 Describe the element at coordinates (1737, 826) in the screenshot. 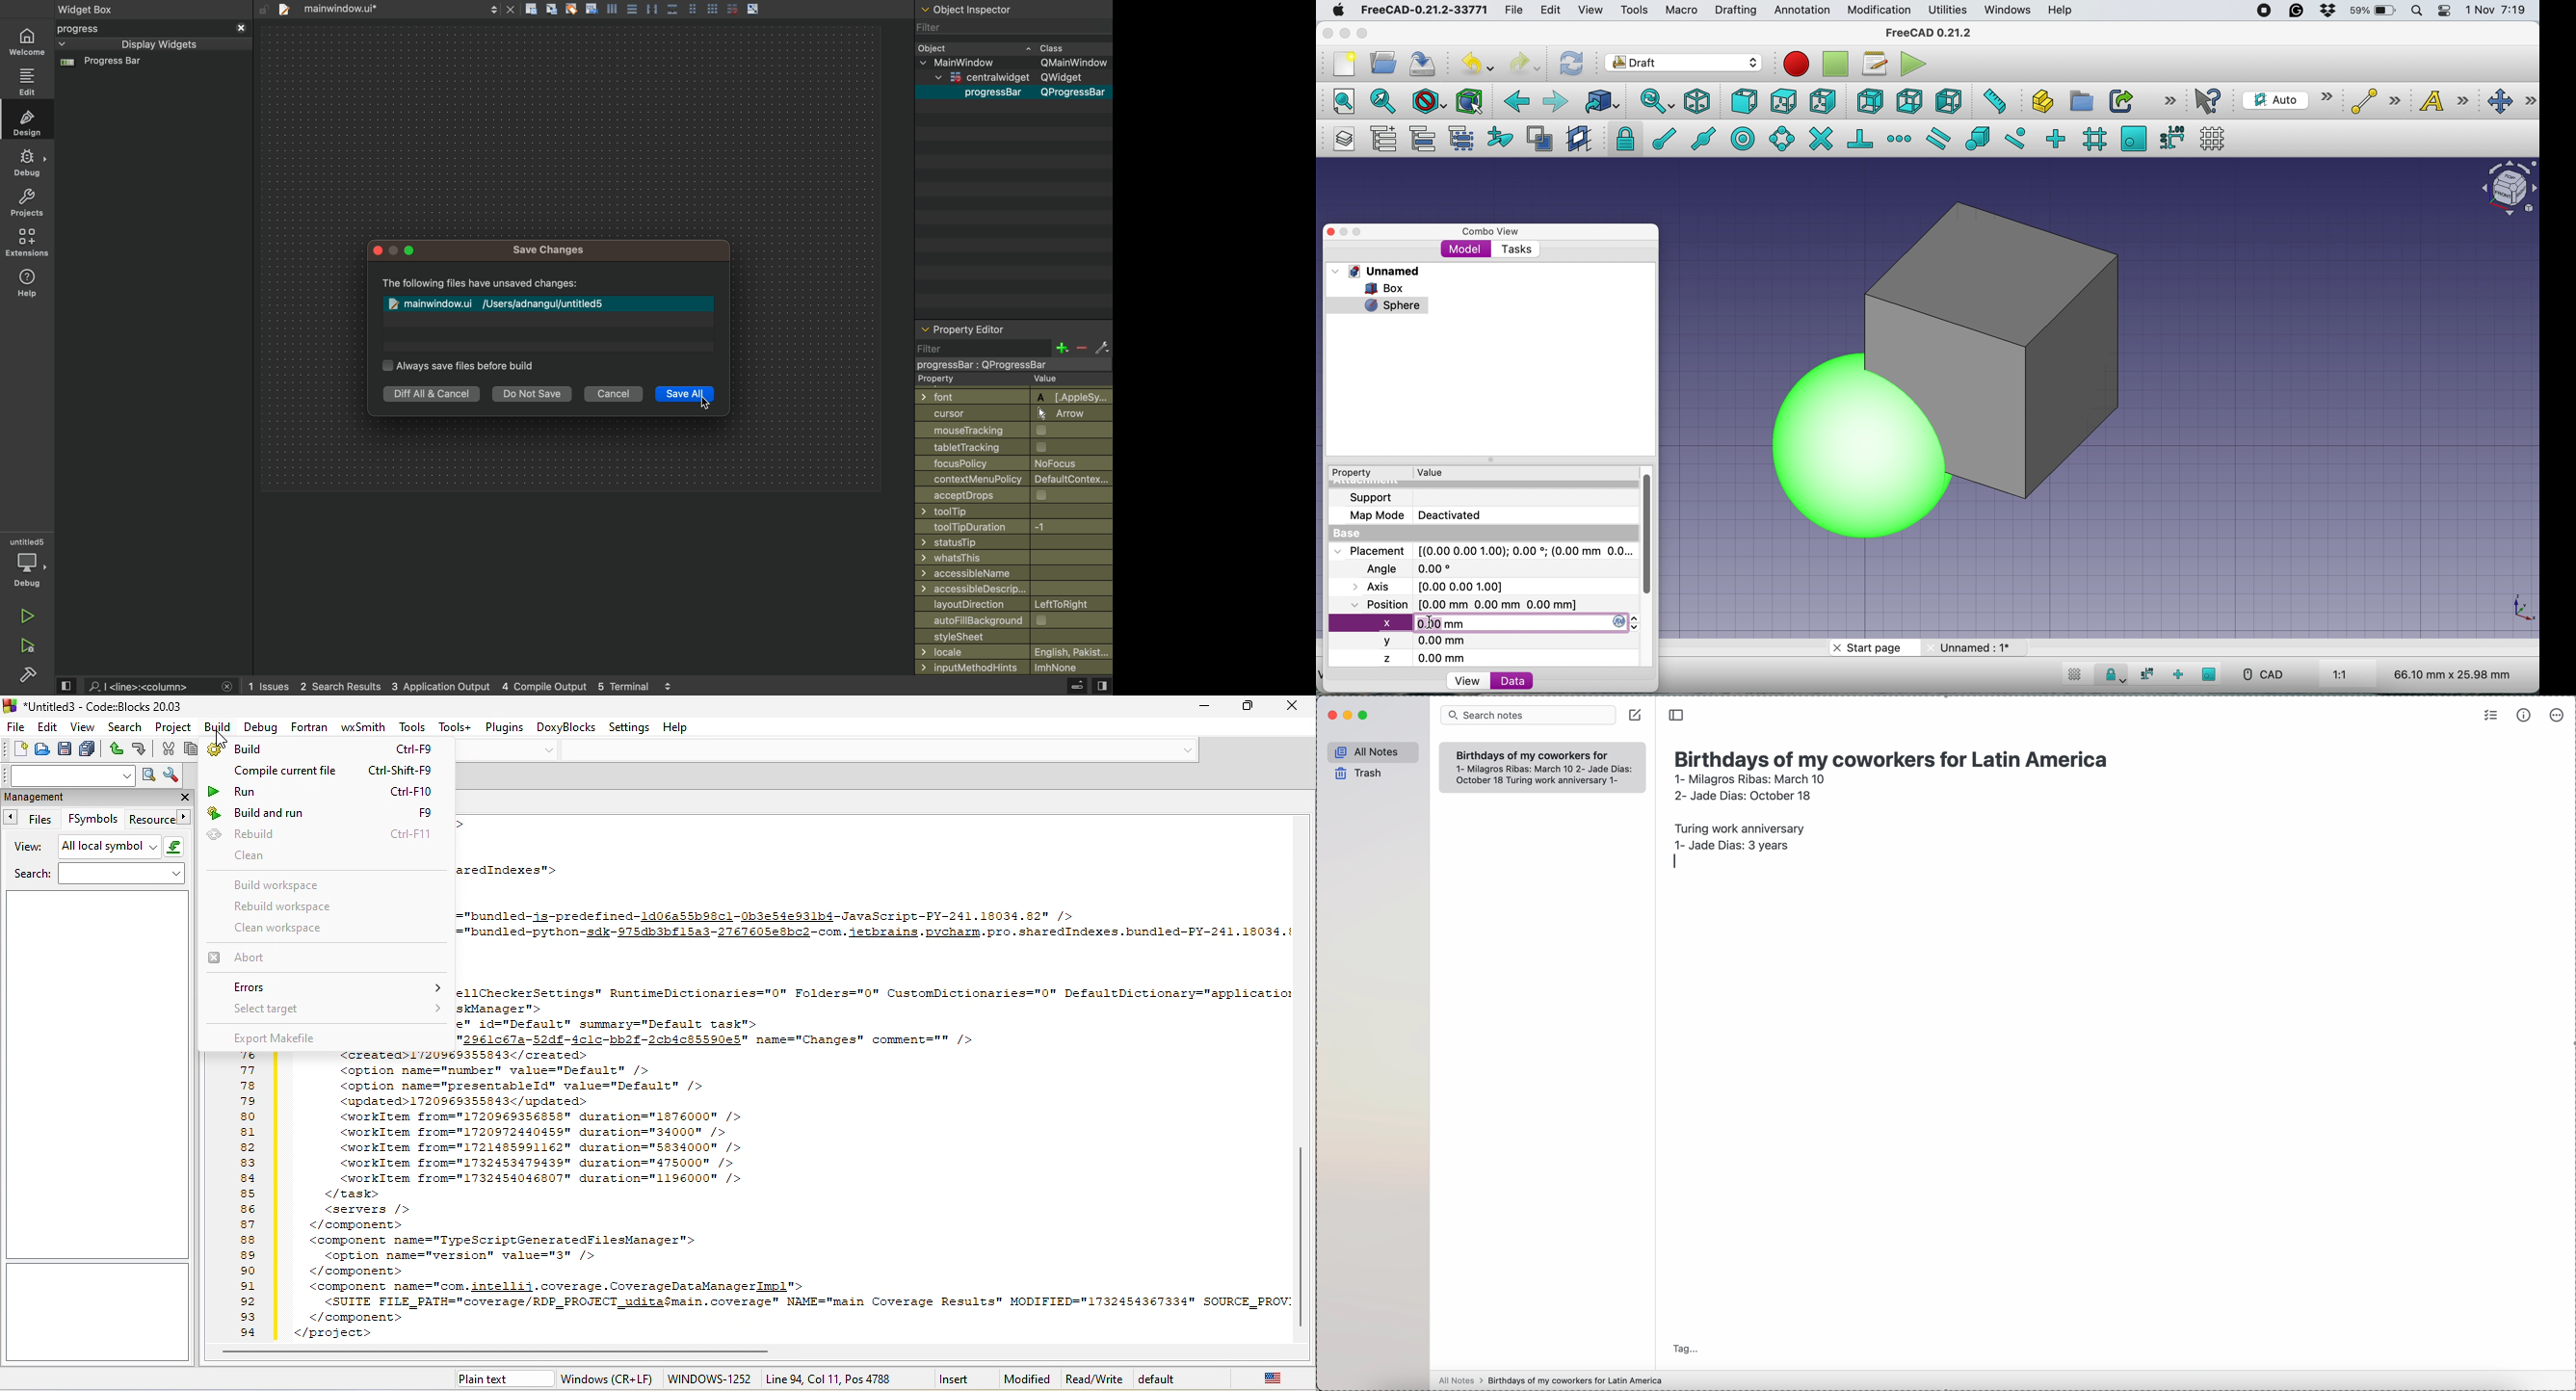

I see `Turing work anniversary` at that location.